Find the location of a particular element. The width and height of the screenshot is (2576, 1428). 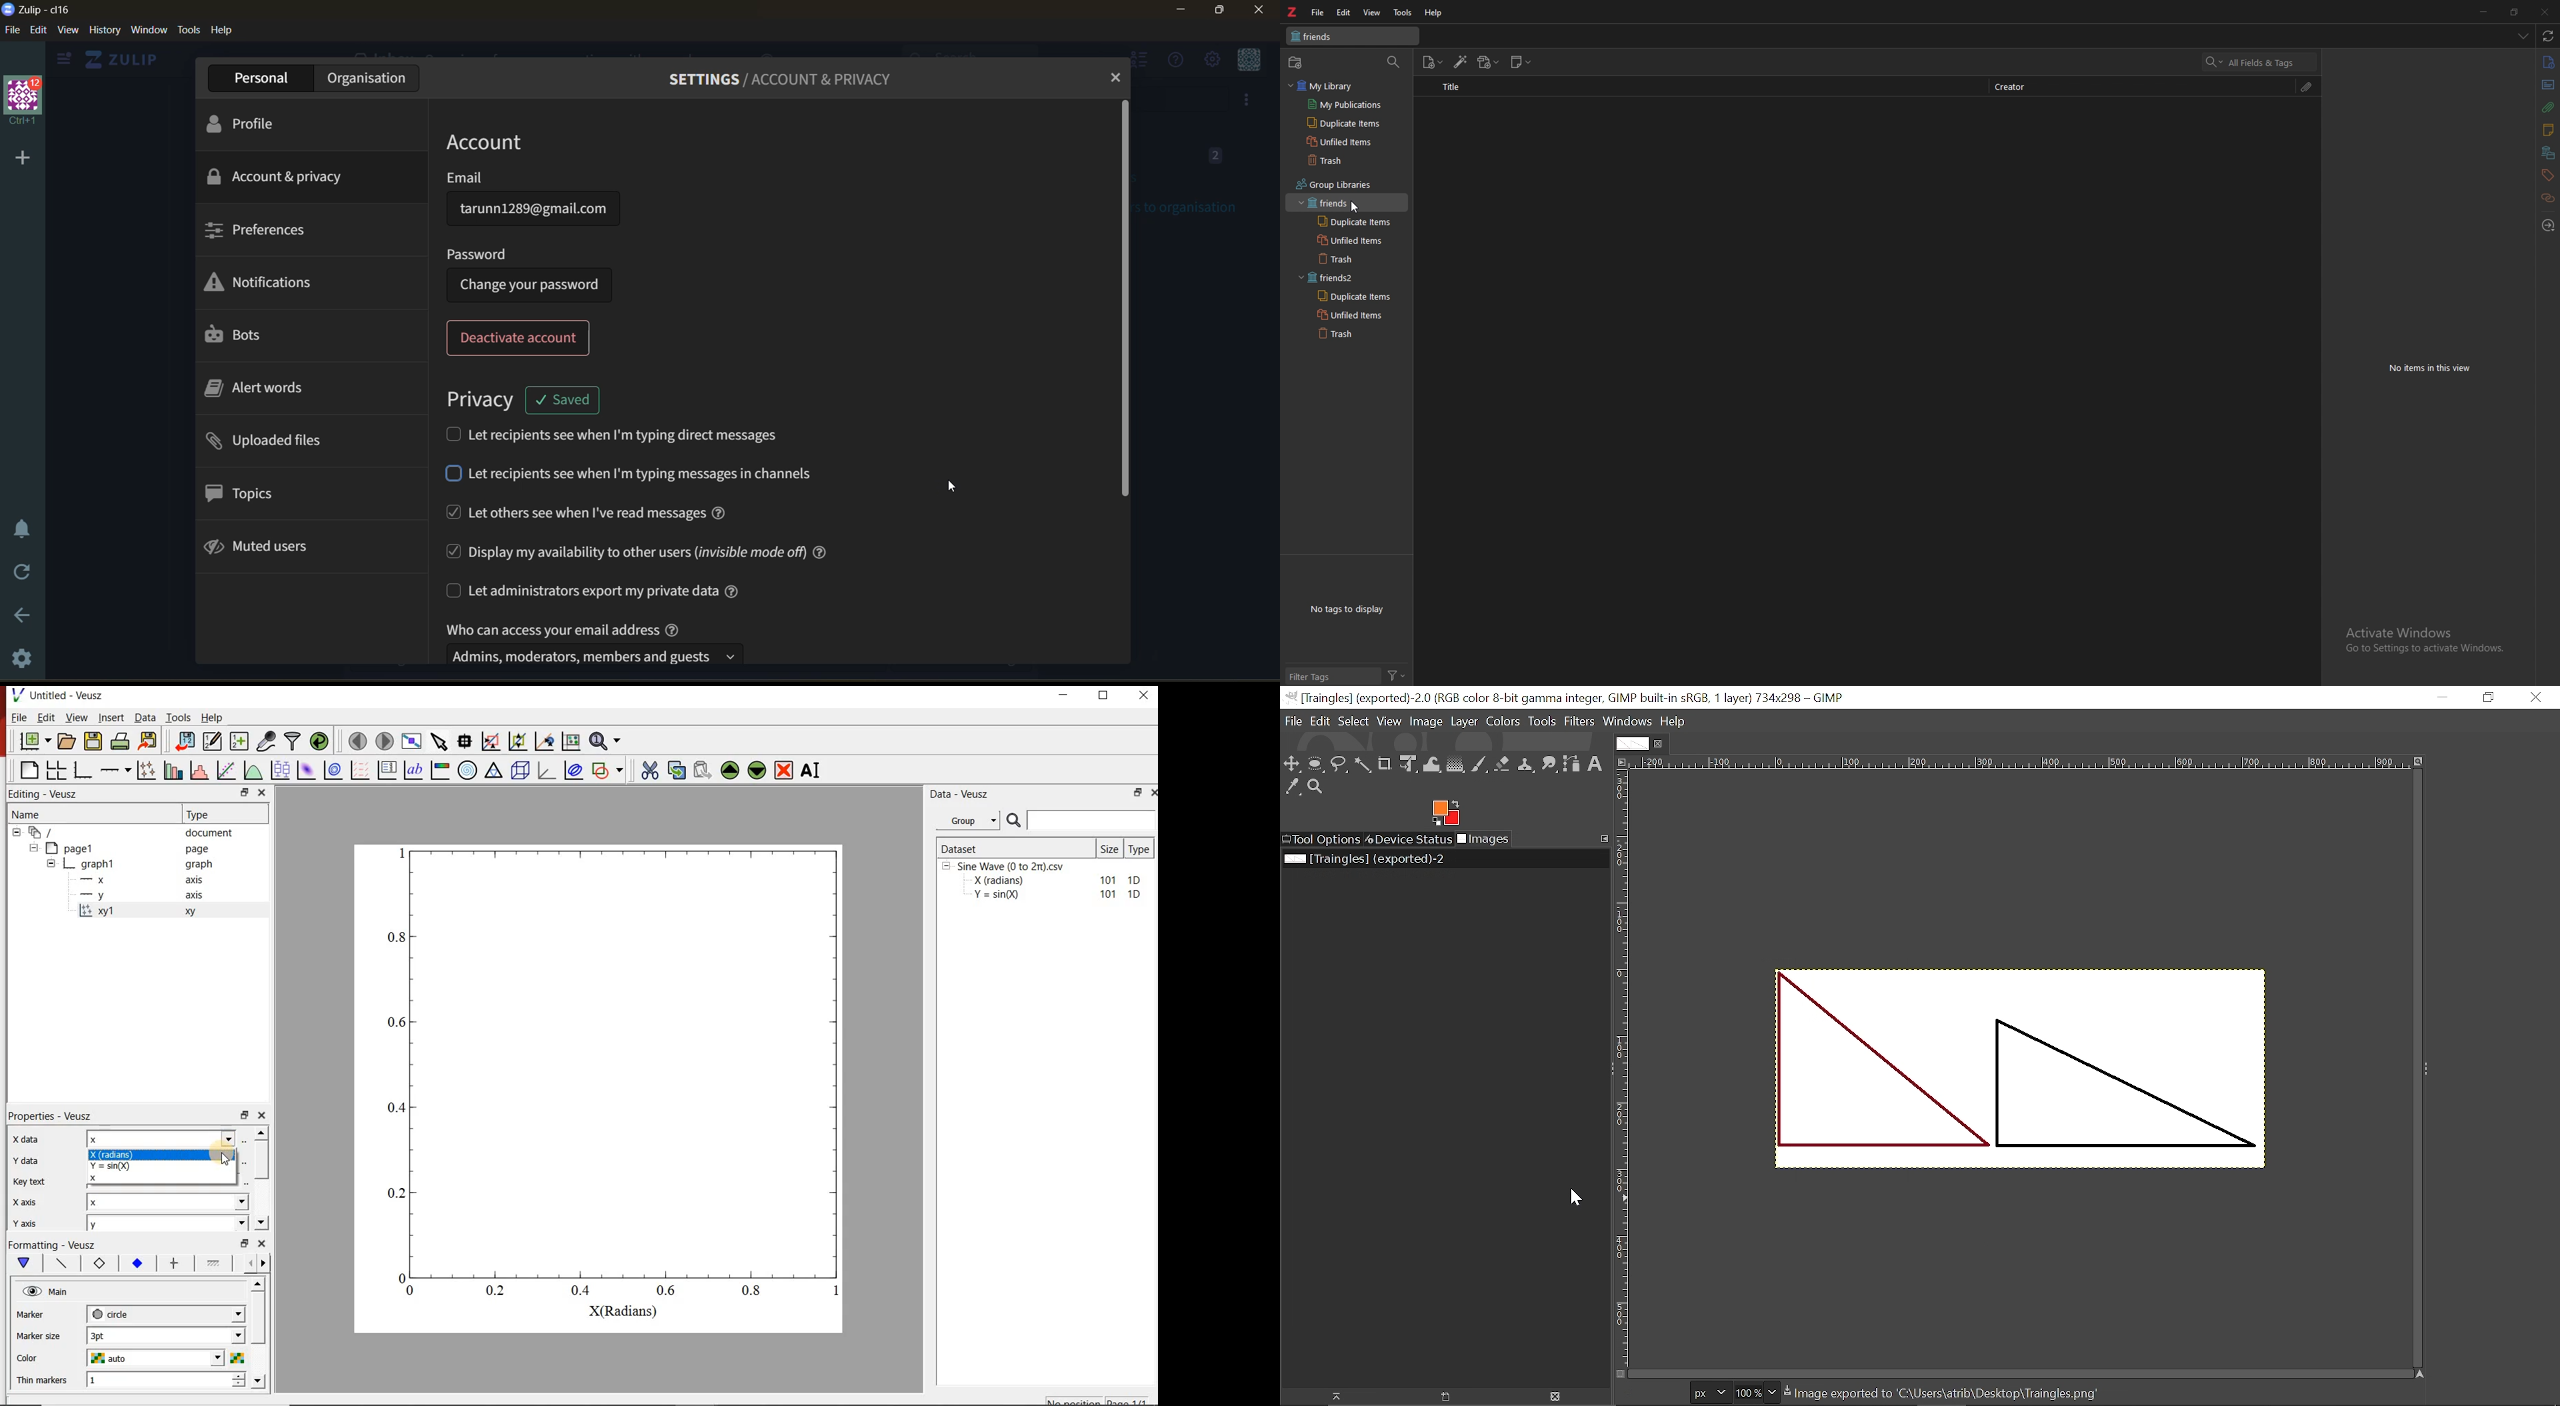

personal is located at coordinates (262, 79).